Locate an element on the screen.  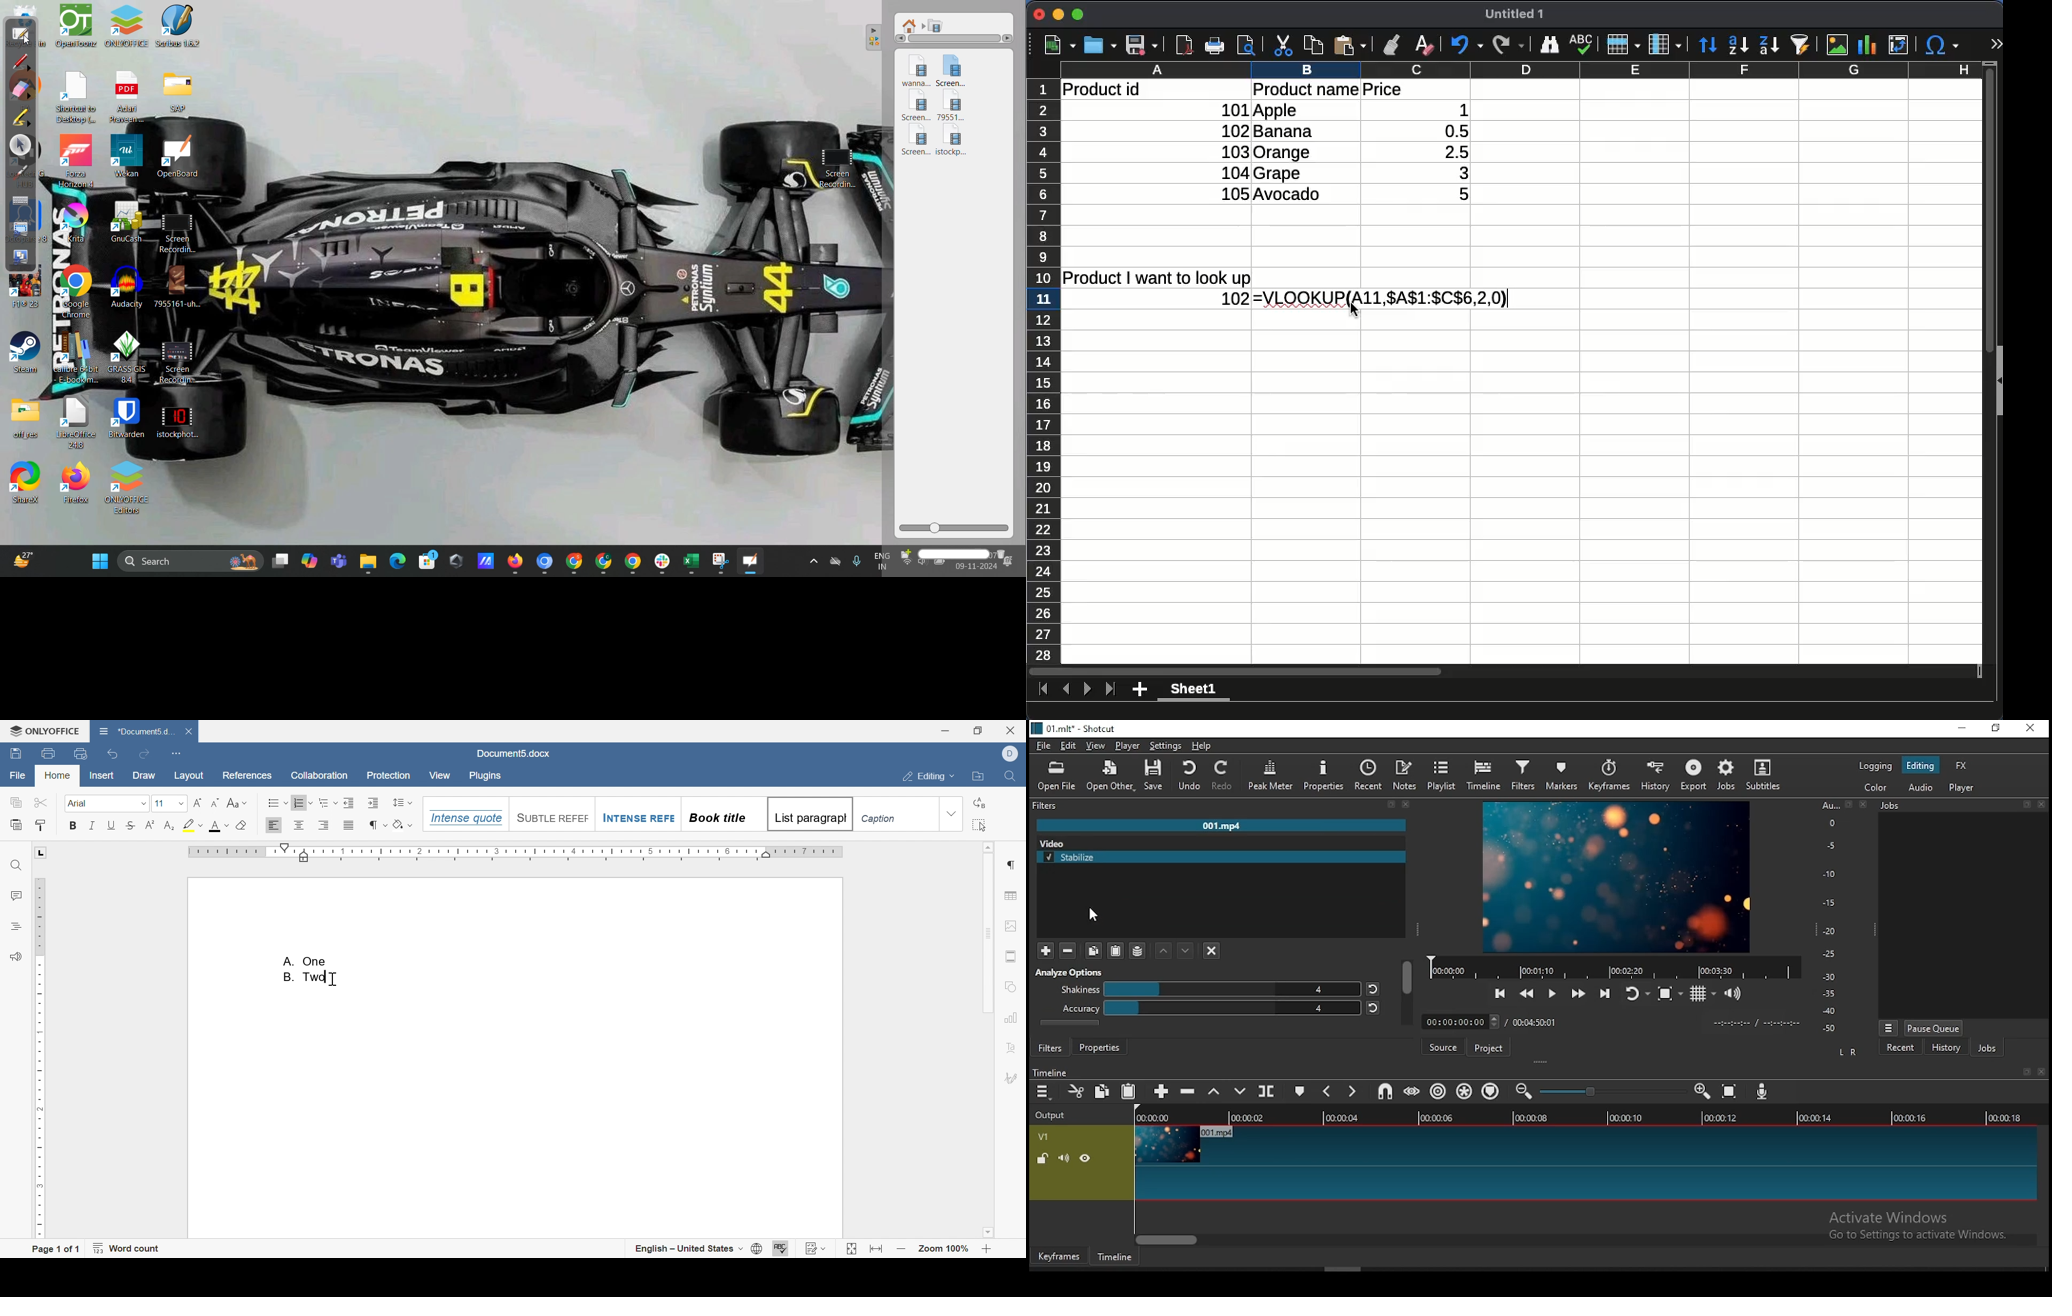
Timeline is located at coordinates (1052, 1073).